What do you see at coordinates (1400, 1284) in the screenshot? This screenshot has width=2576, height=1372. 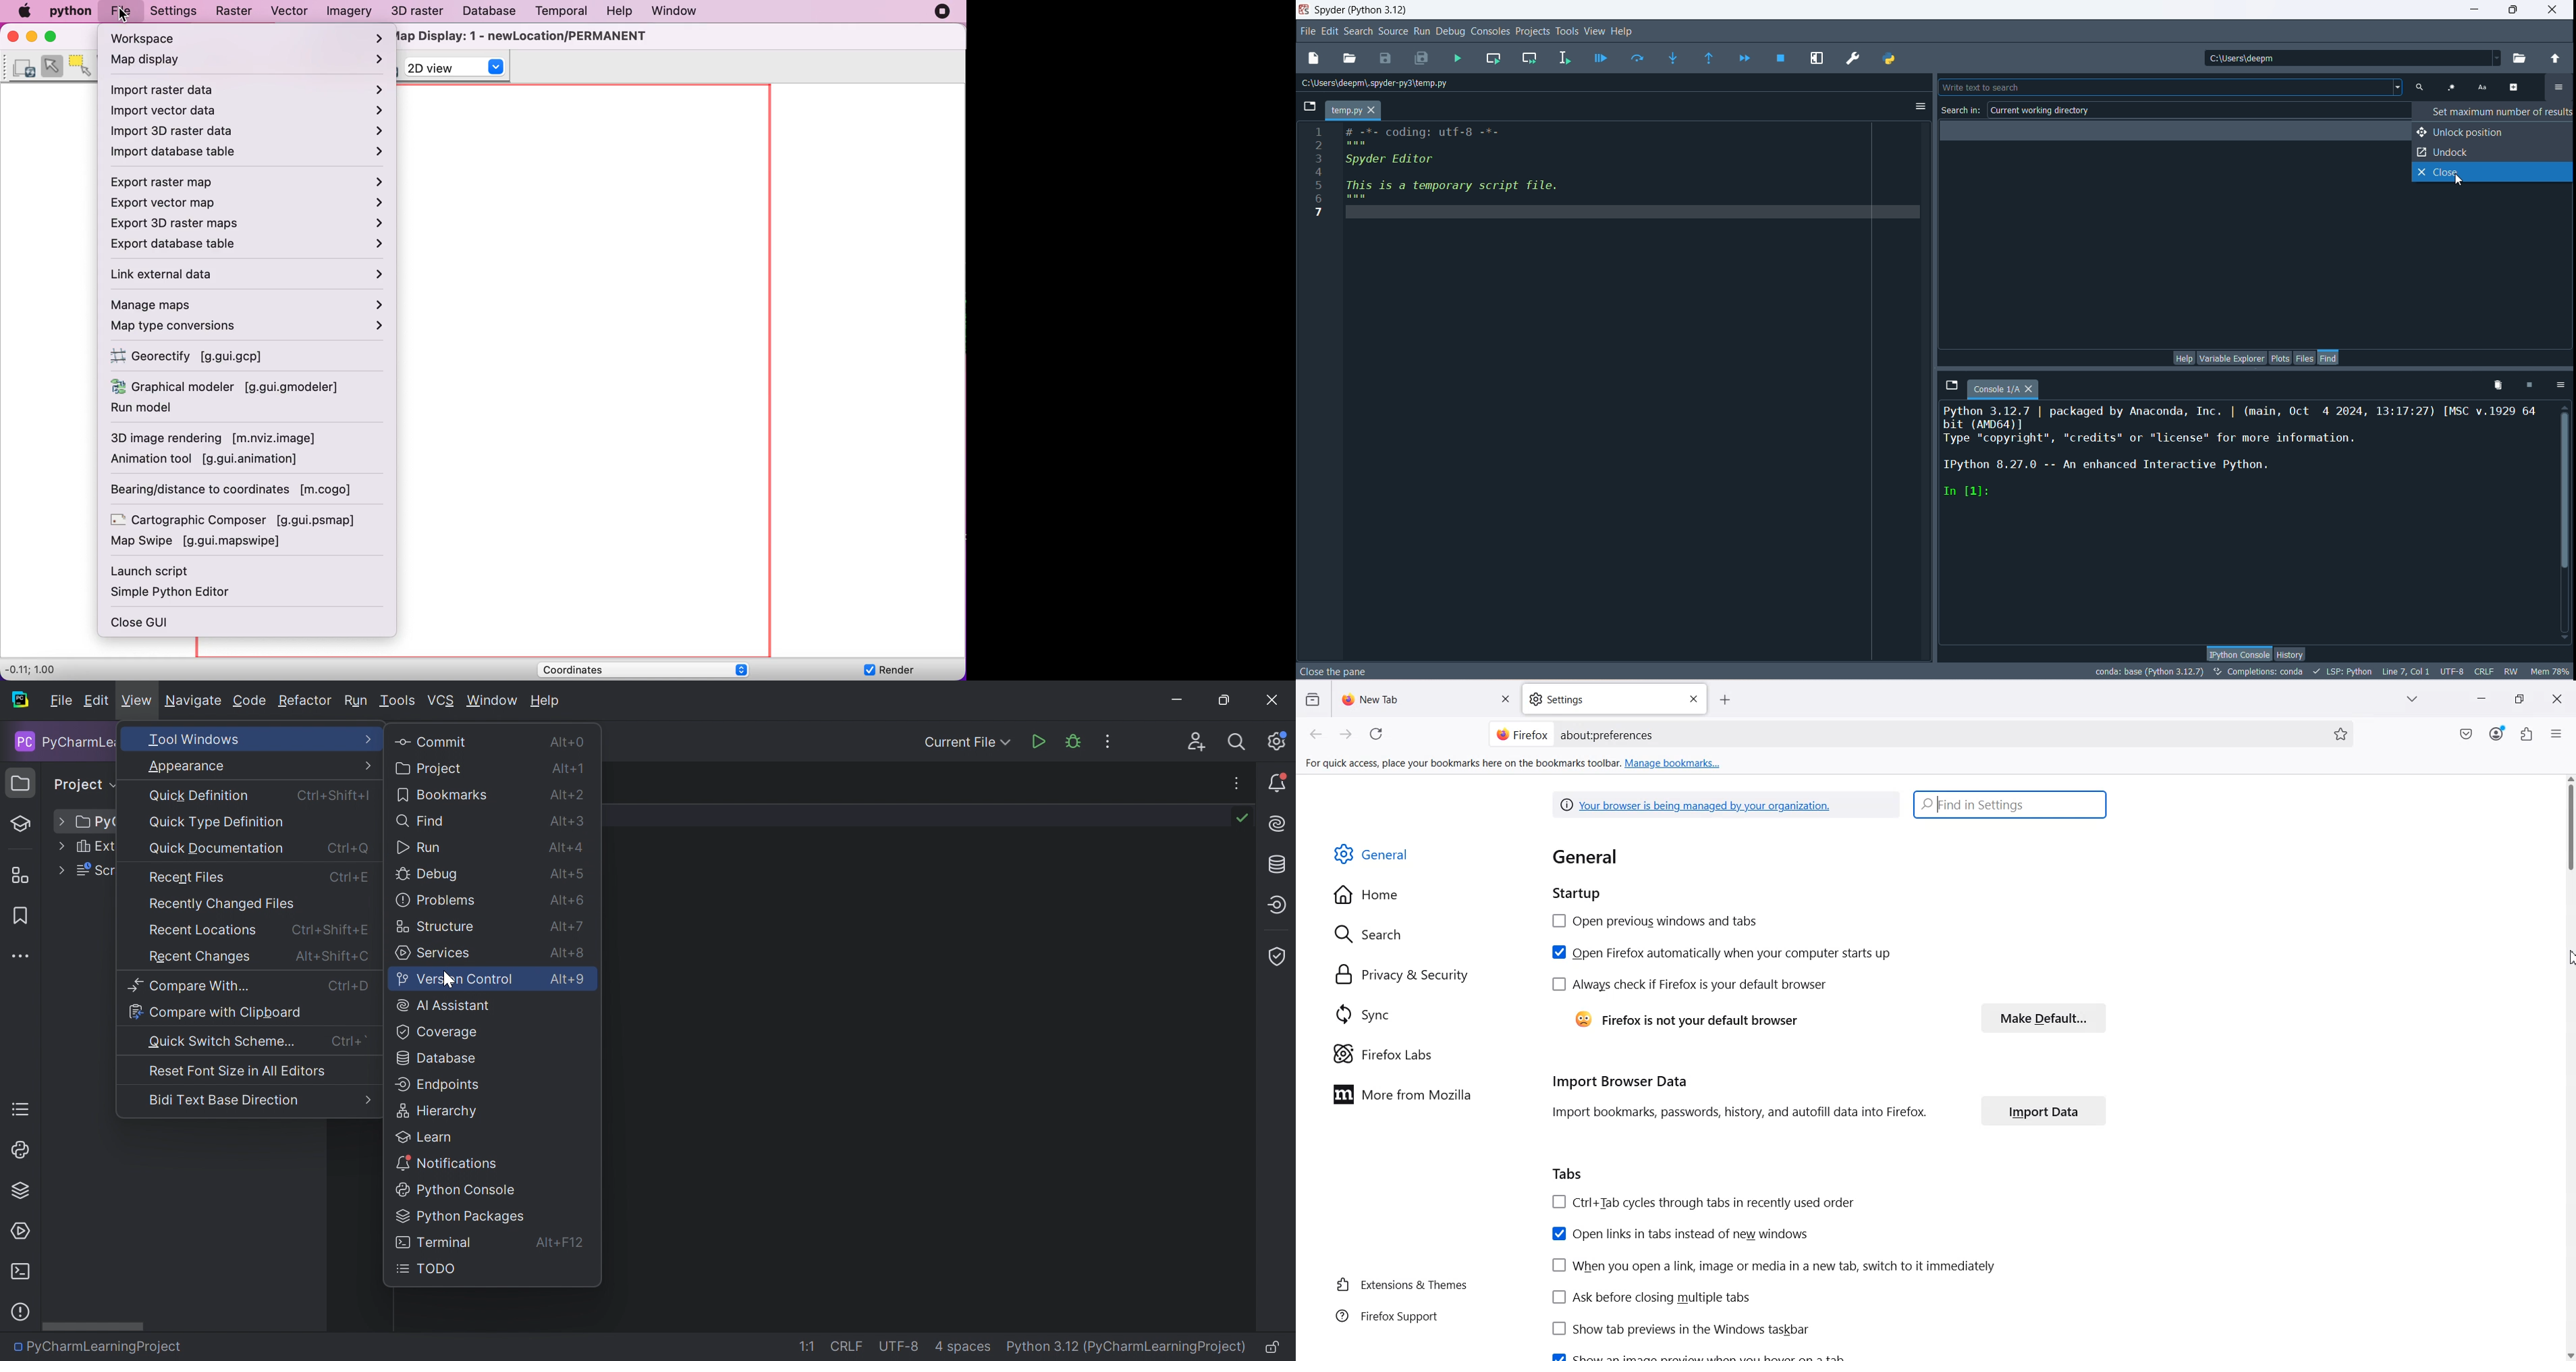 I see `89 Extensions & Themes` at bounding box center [1400, 1284].